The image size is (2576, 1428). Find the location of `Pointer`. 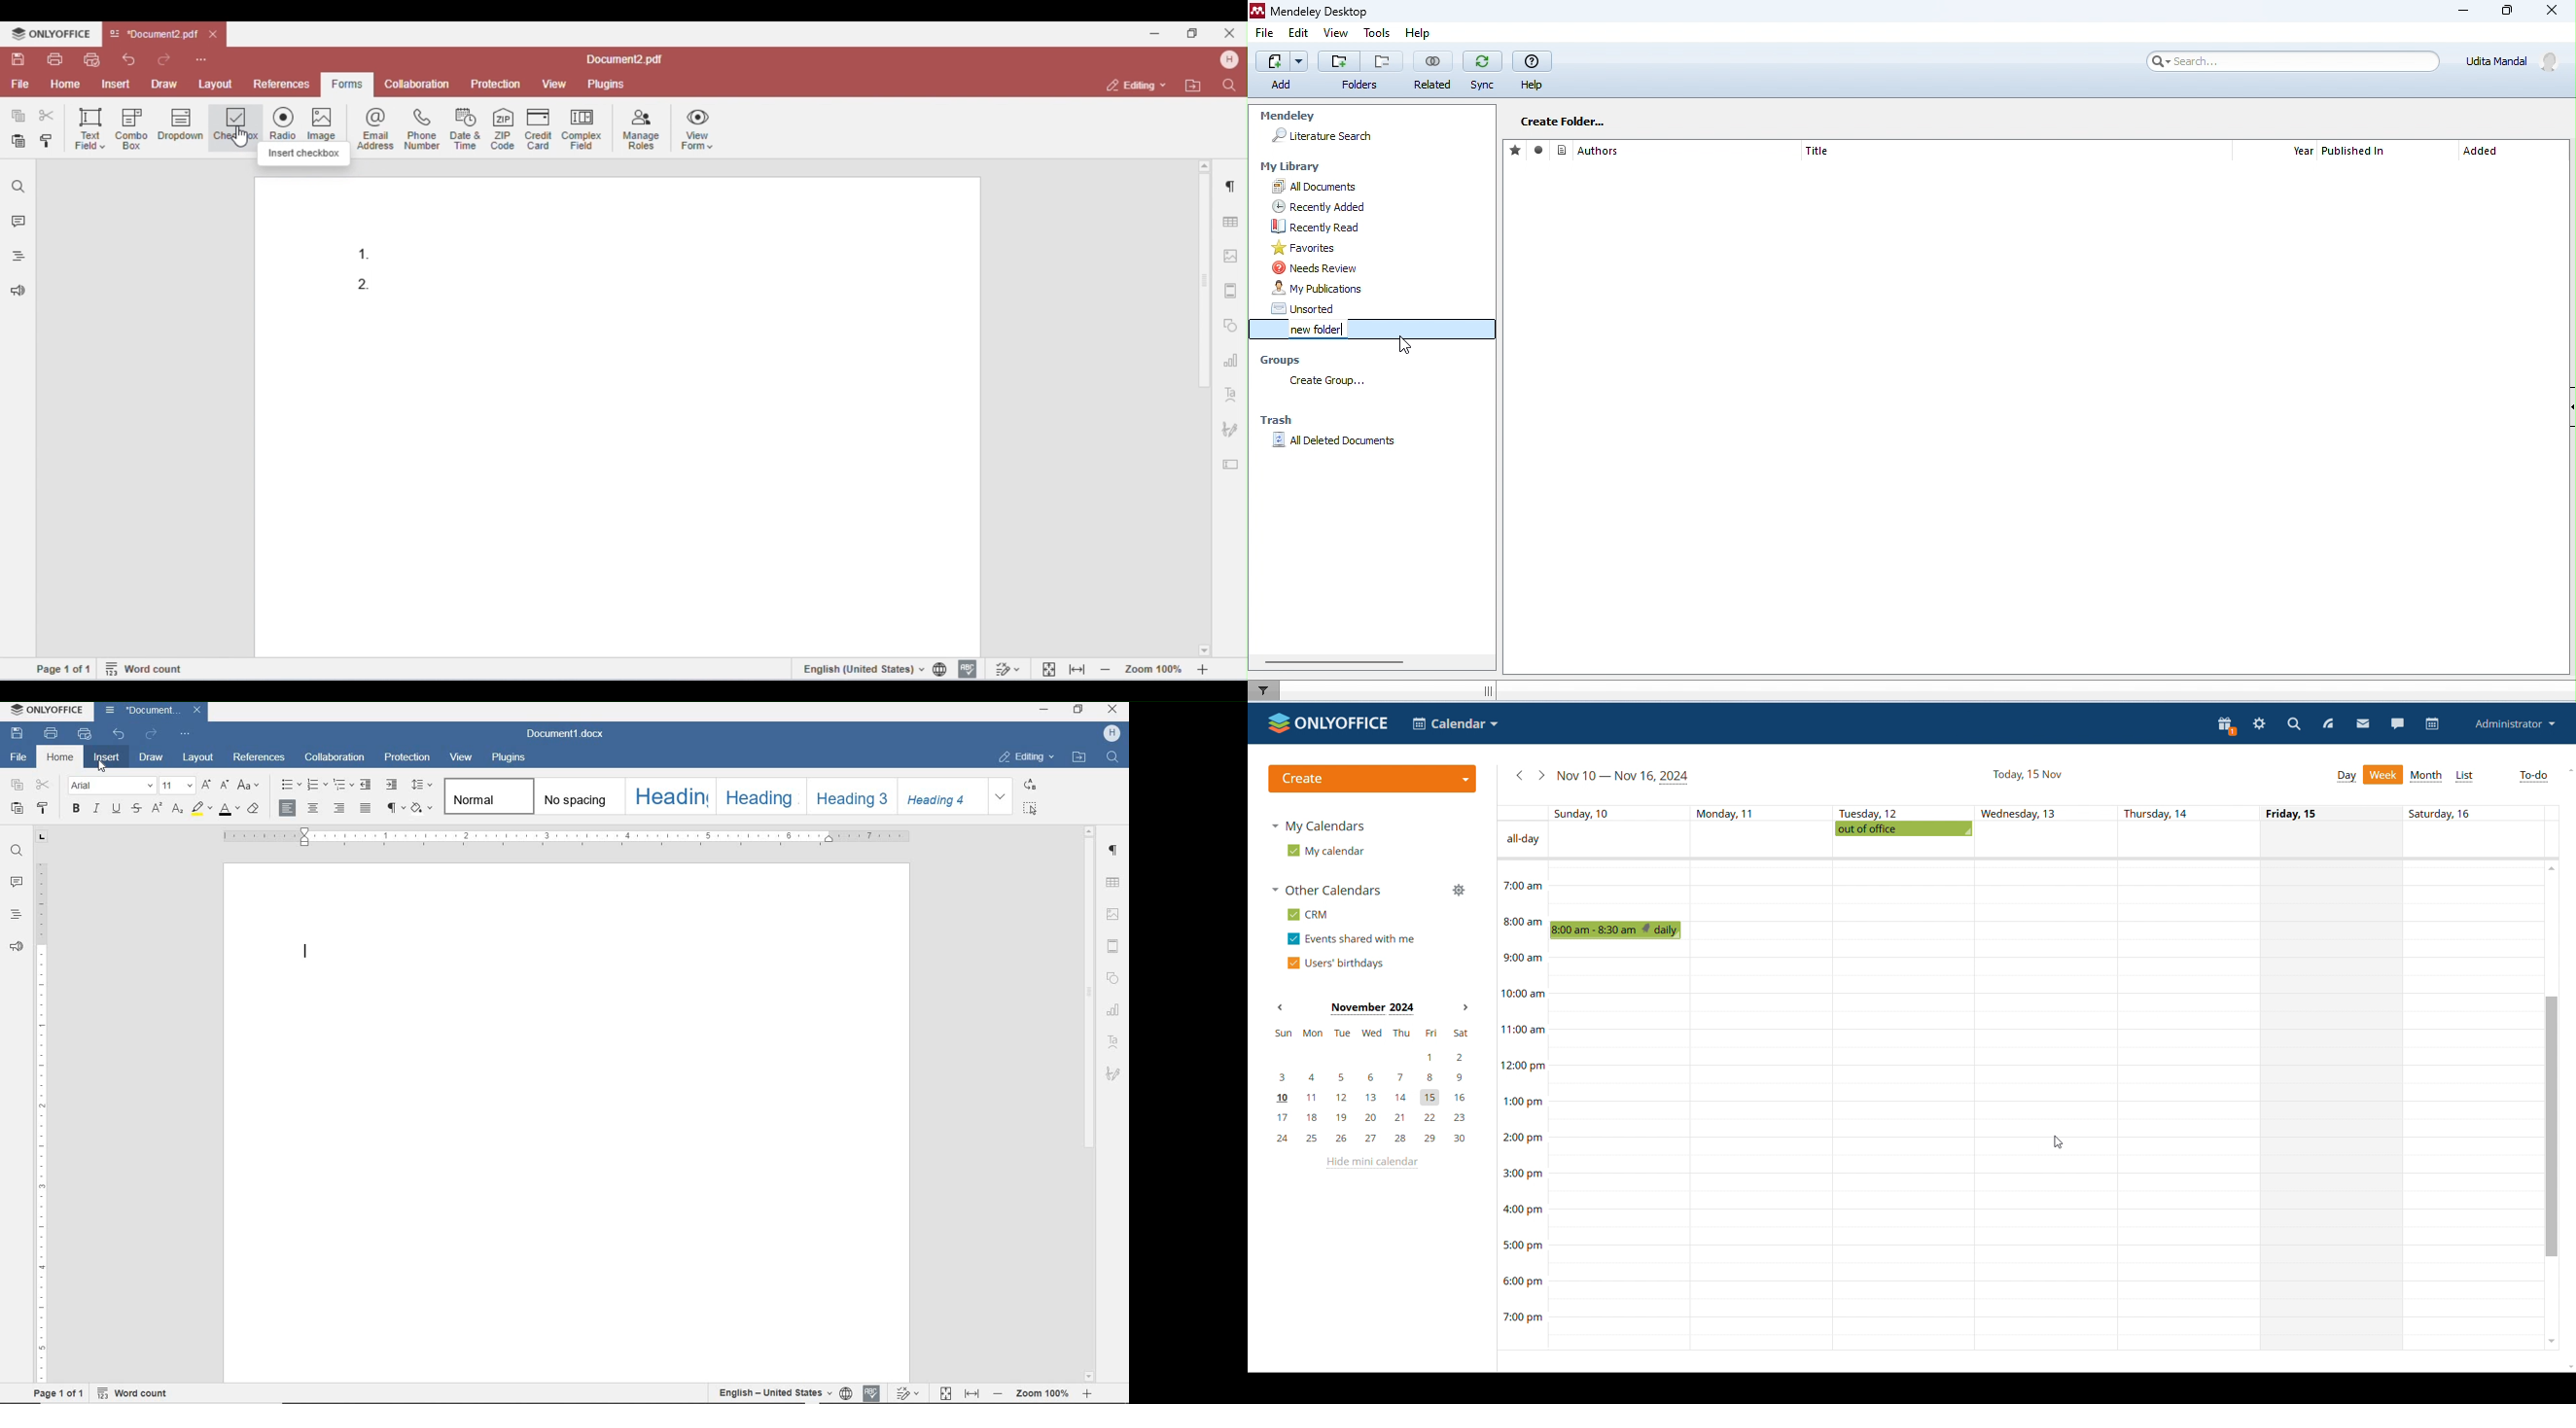

Pointer is located at coordinates (108, 770).